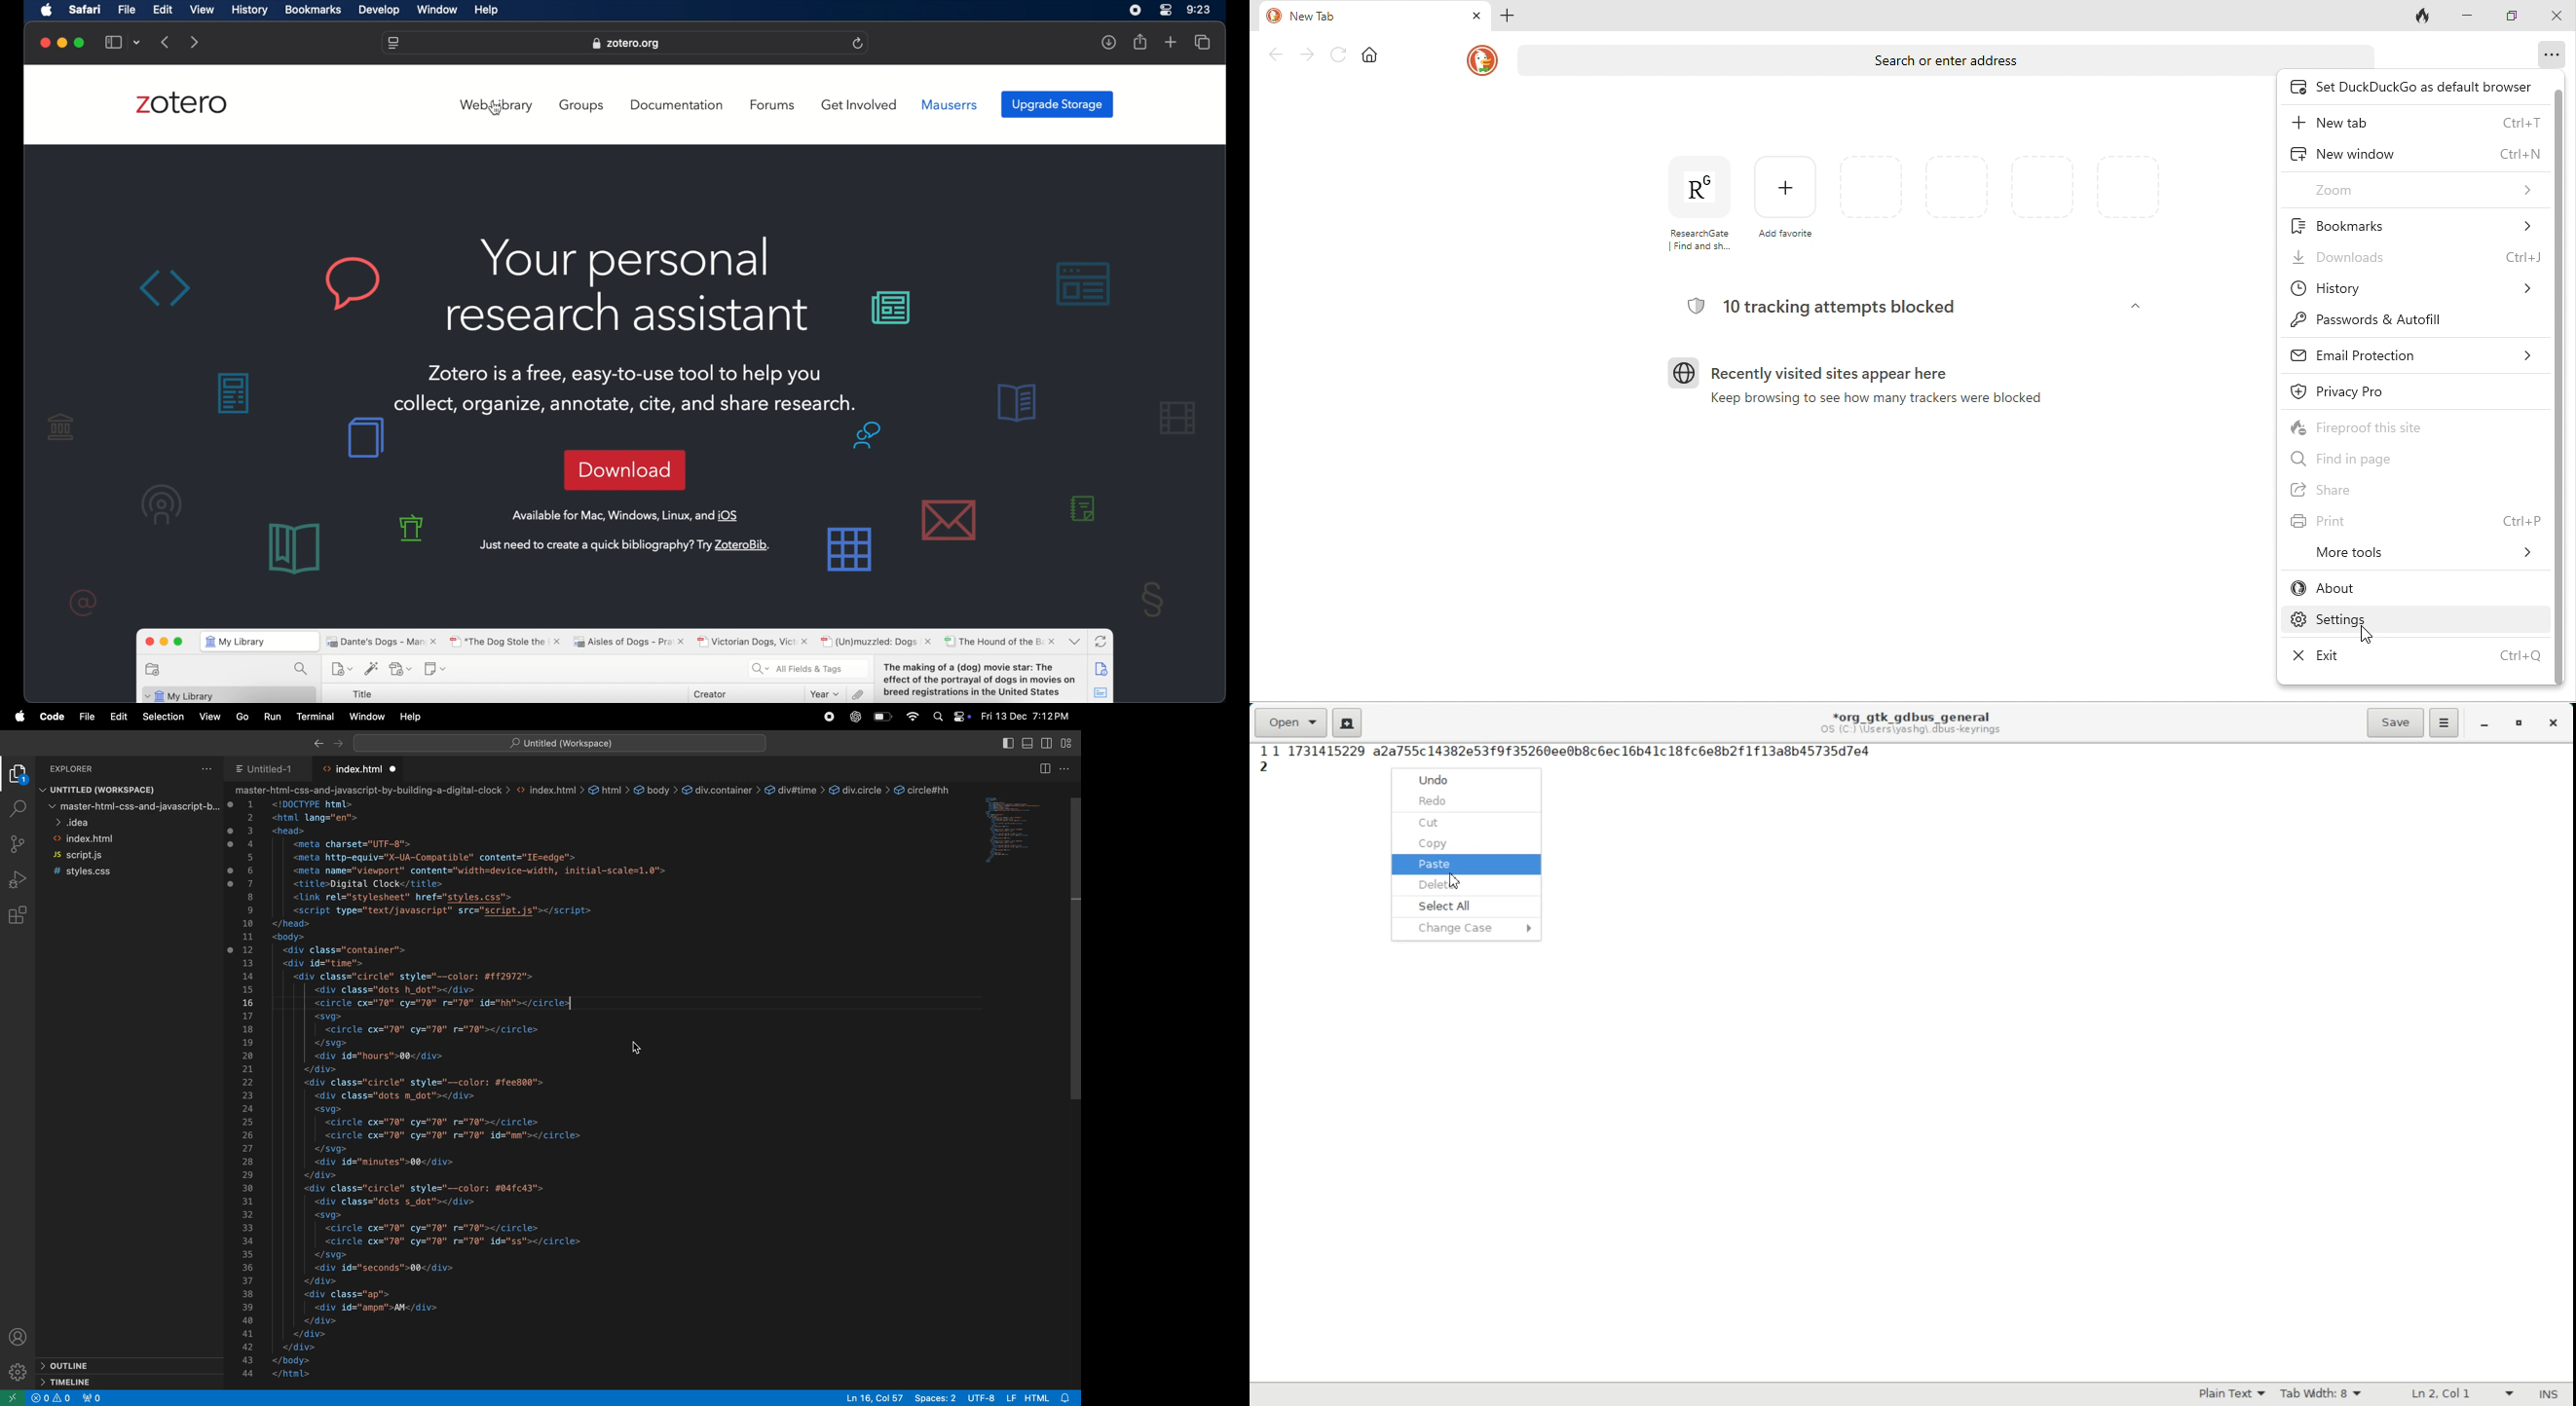 Image resolution: width=2576 pixels, height=1428 pixels. What do you see at coordinates (250, 10) in the screenshot?
I see `history` at bounding box center [250, 10].